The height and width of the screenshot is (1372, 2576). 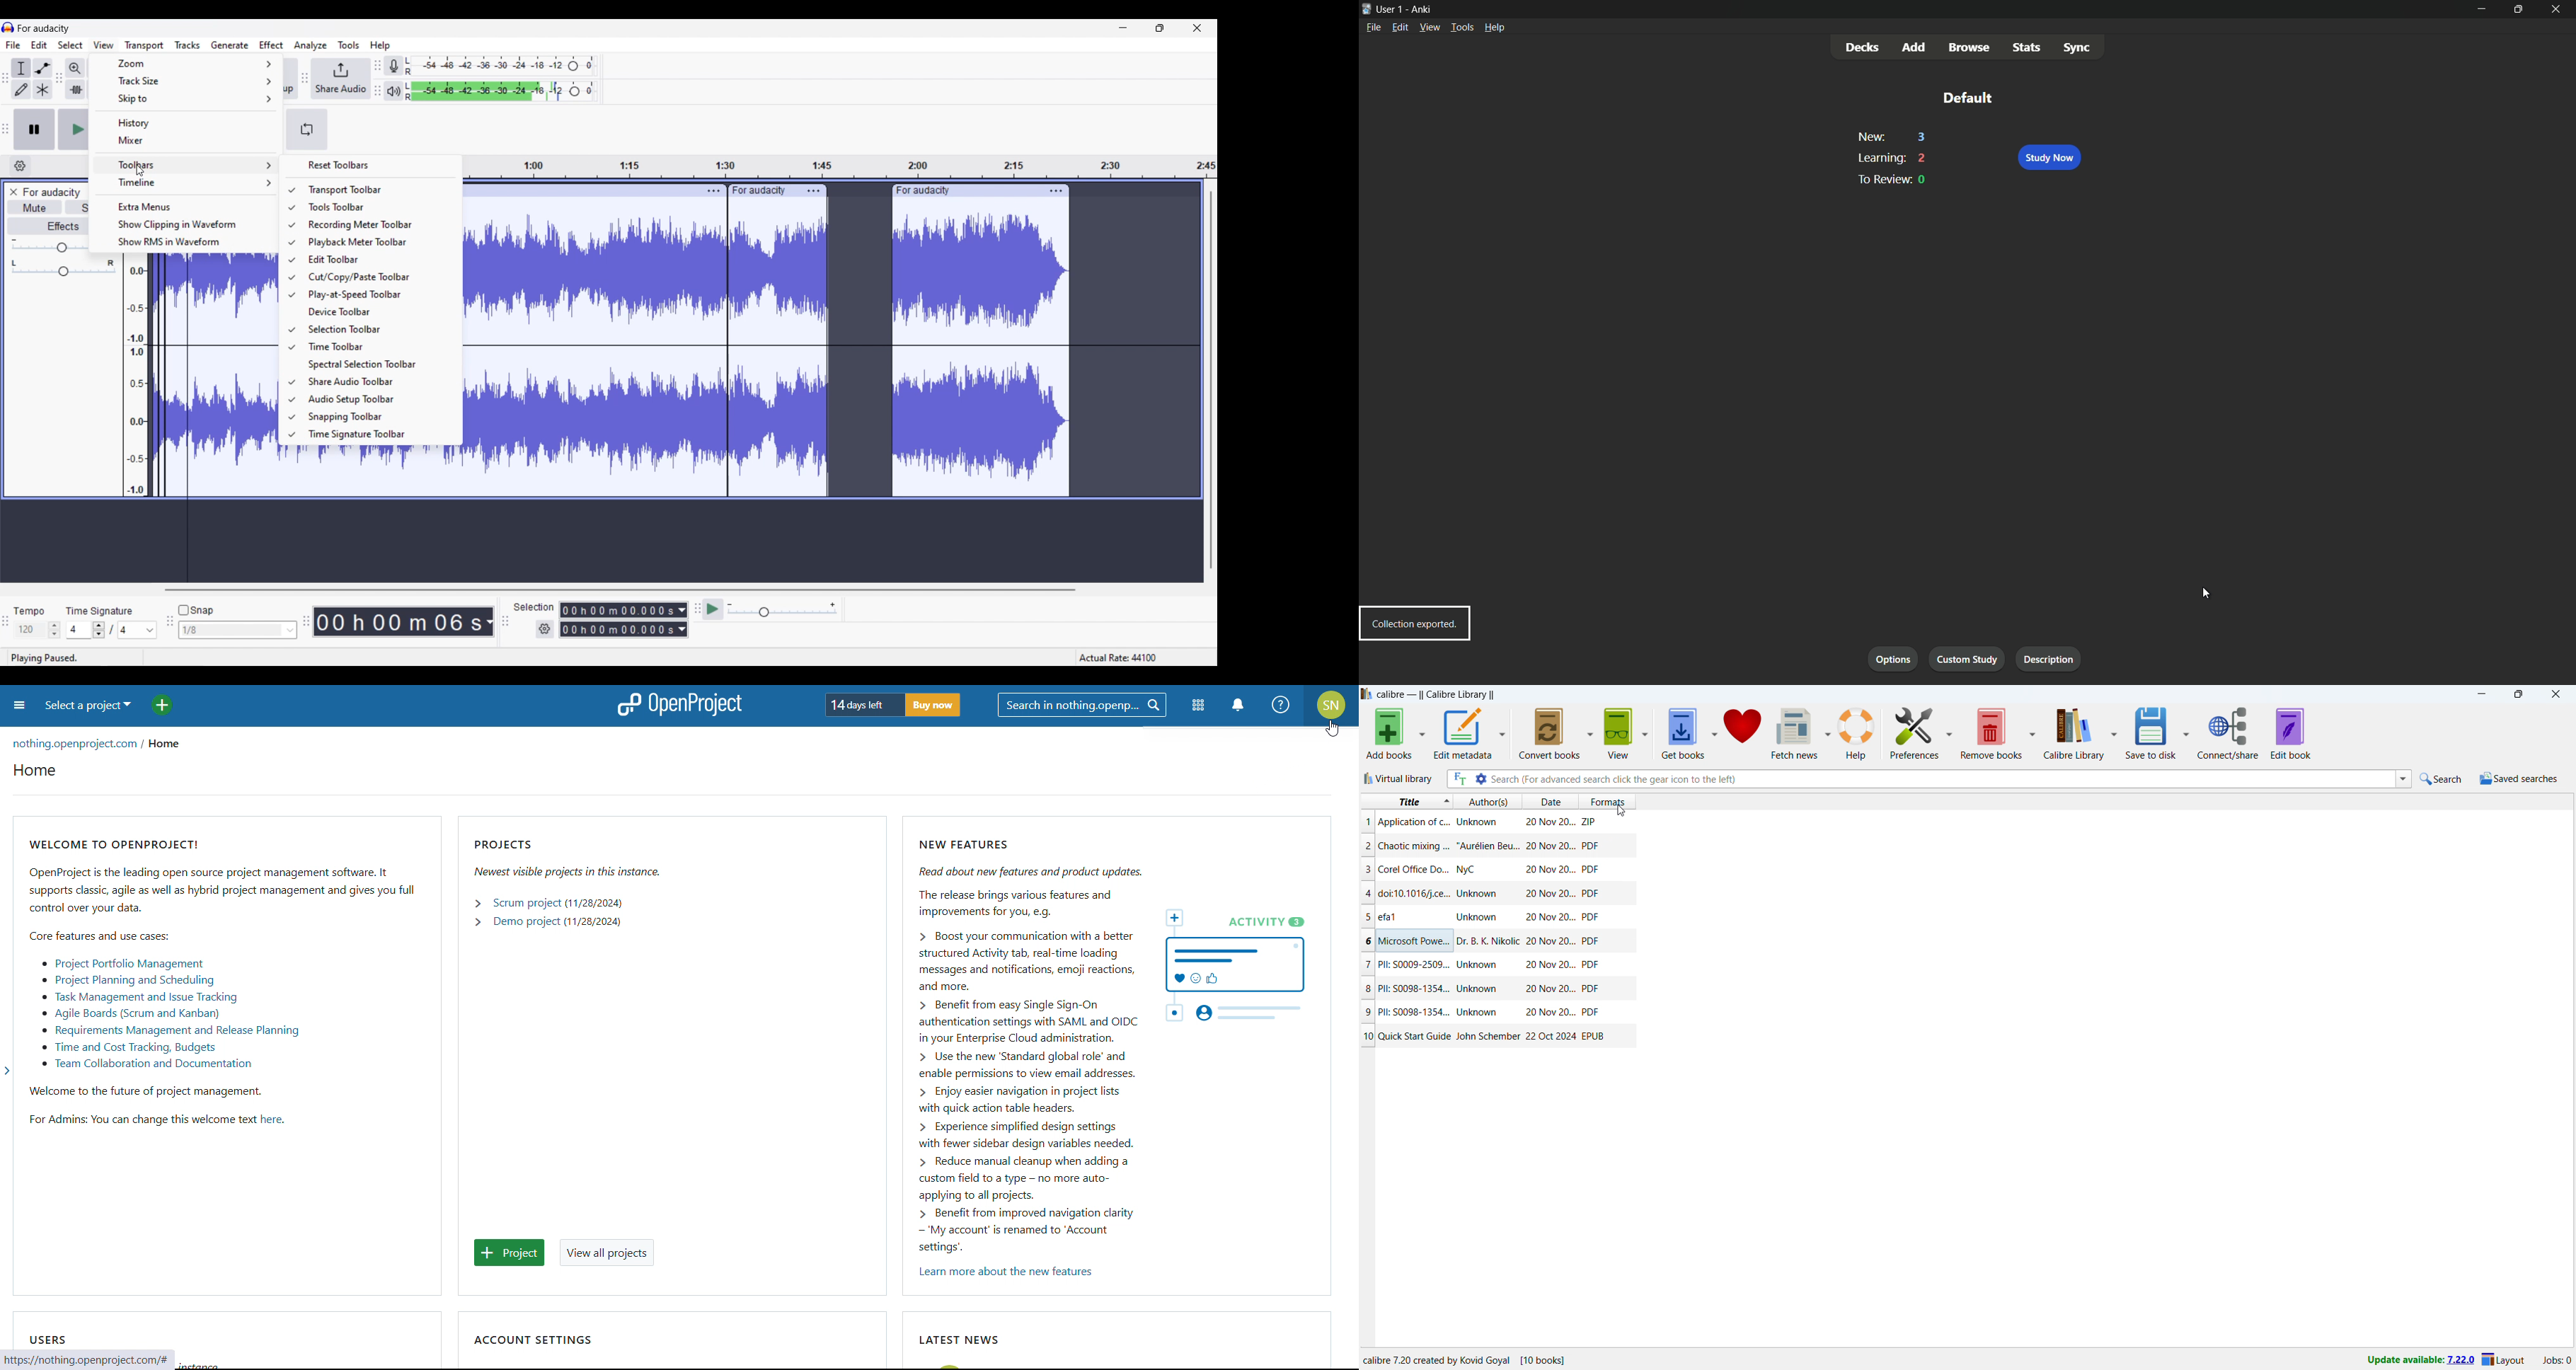 What do you see at coordinates (1412, 988) in the screenshot?
I see `title` at bounding box center [1412, 988].